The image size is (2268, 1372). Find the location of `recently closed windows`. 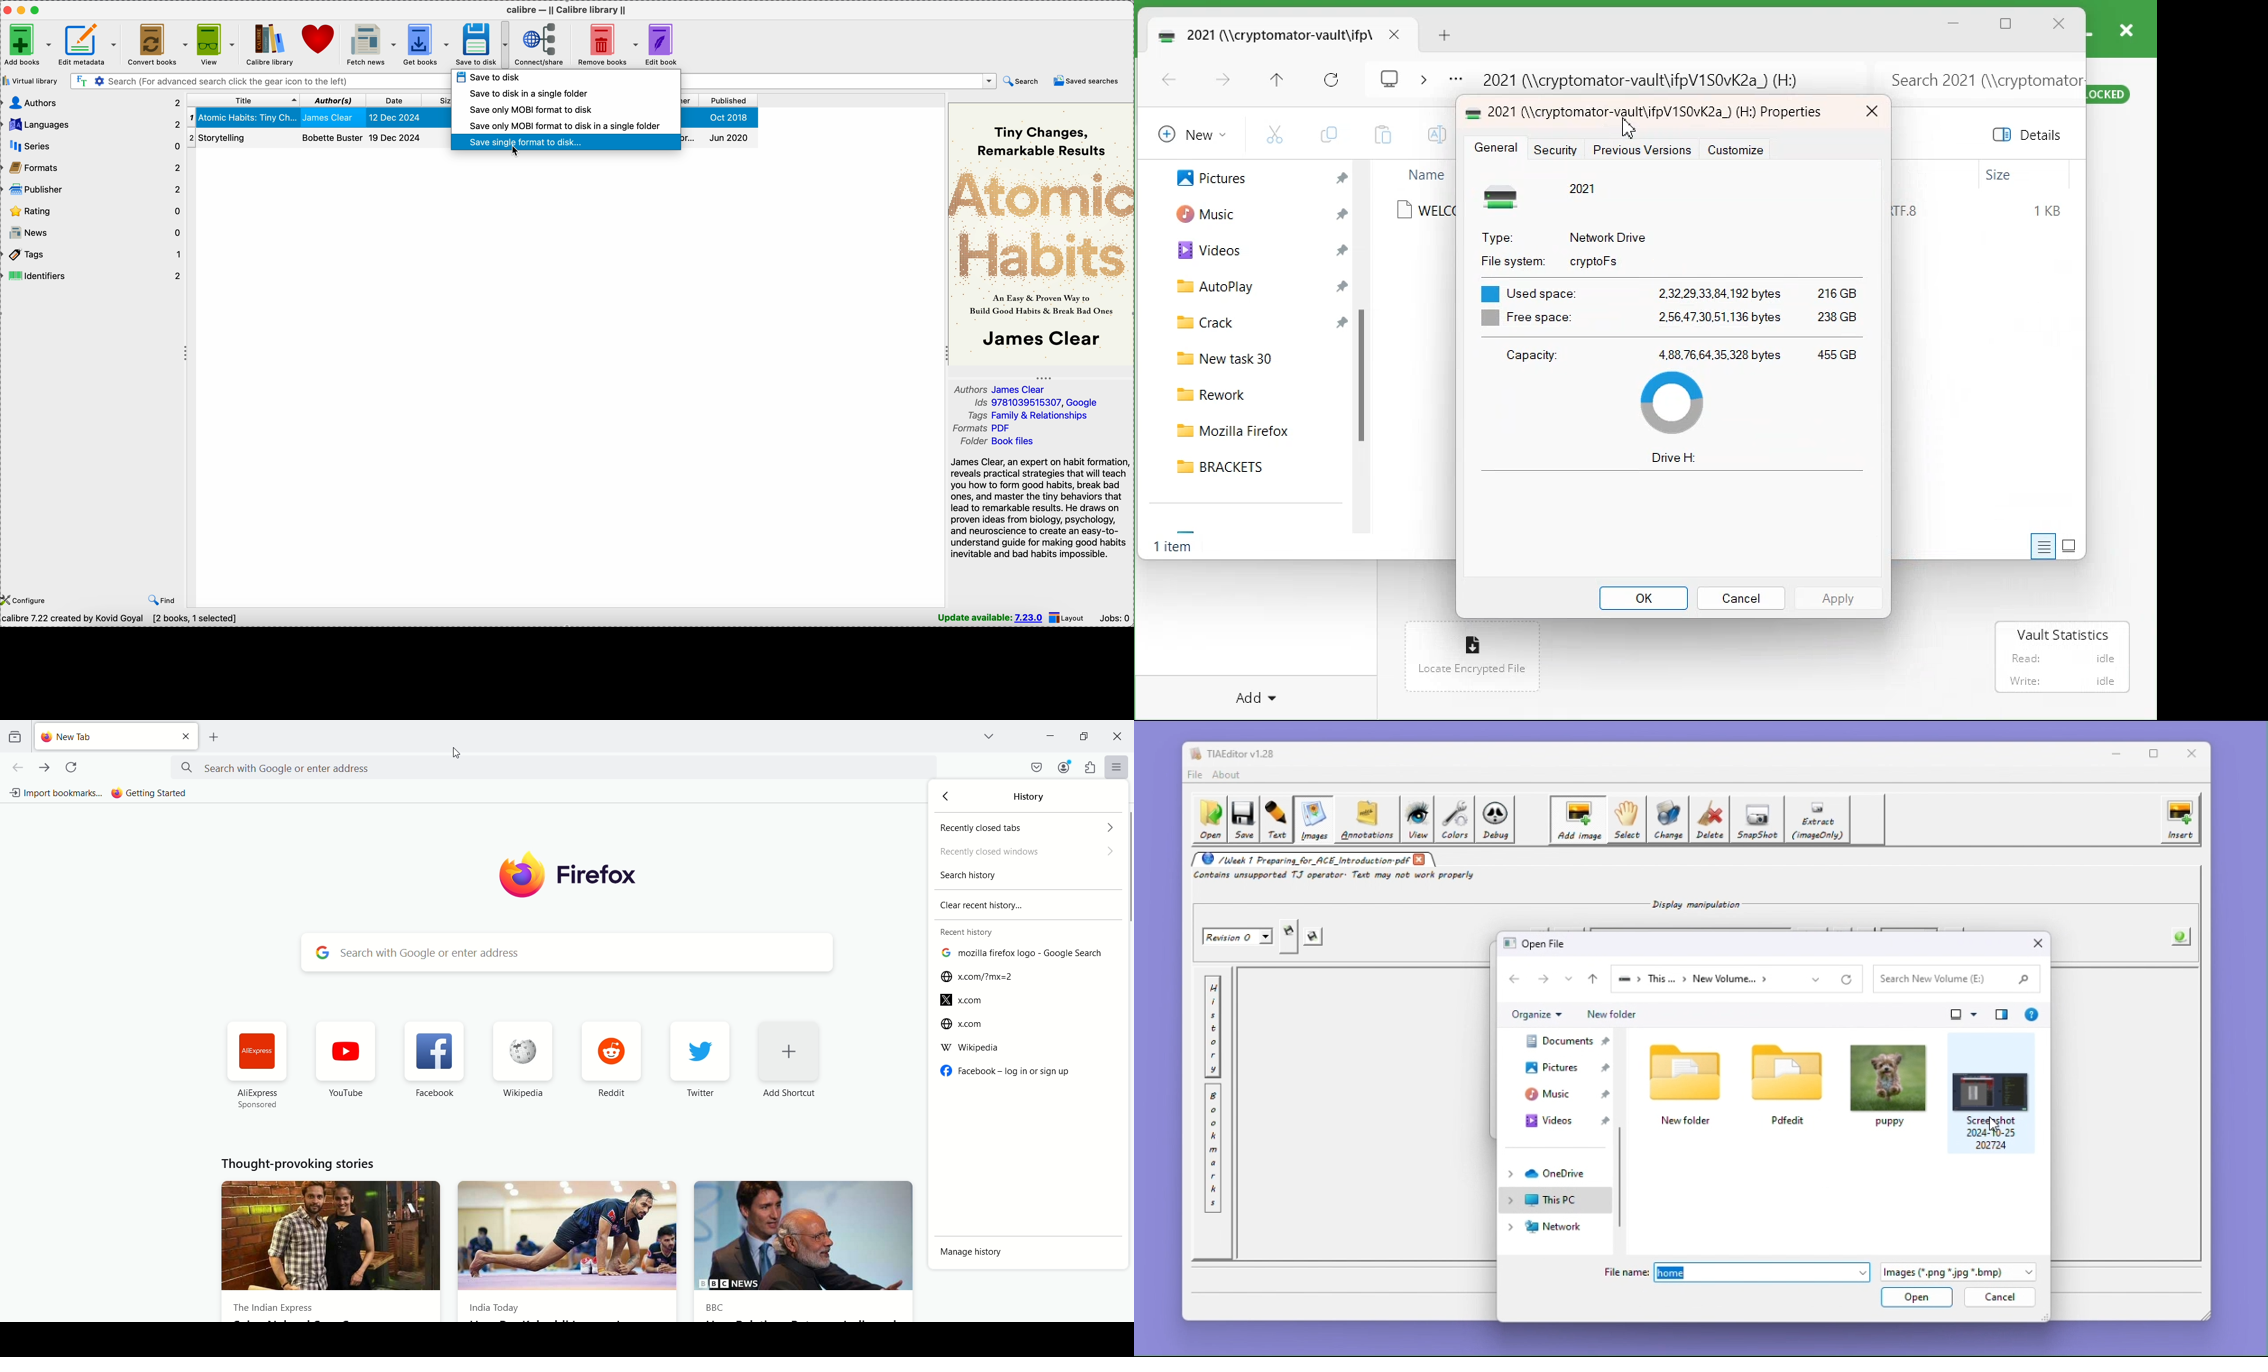

recently closed windows is located at coordinates (1029, 854).